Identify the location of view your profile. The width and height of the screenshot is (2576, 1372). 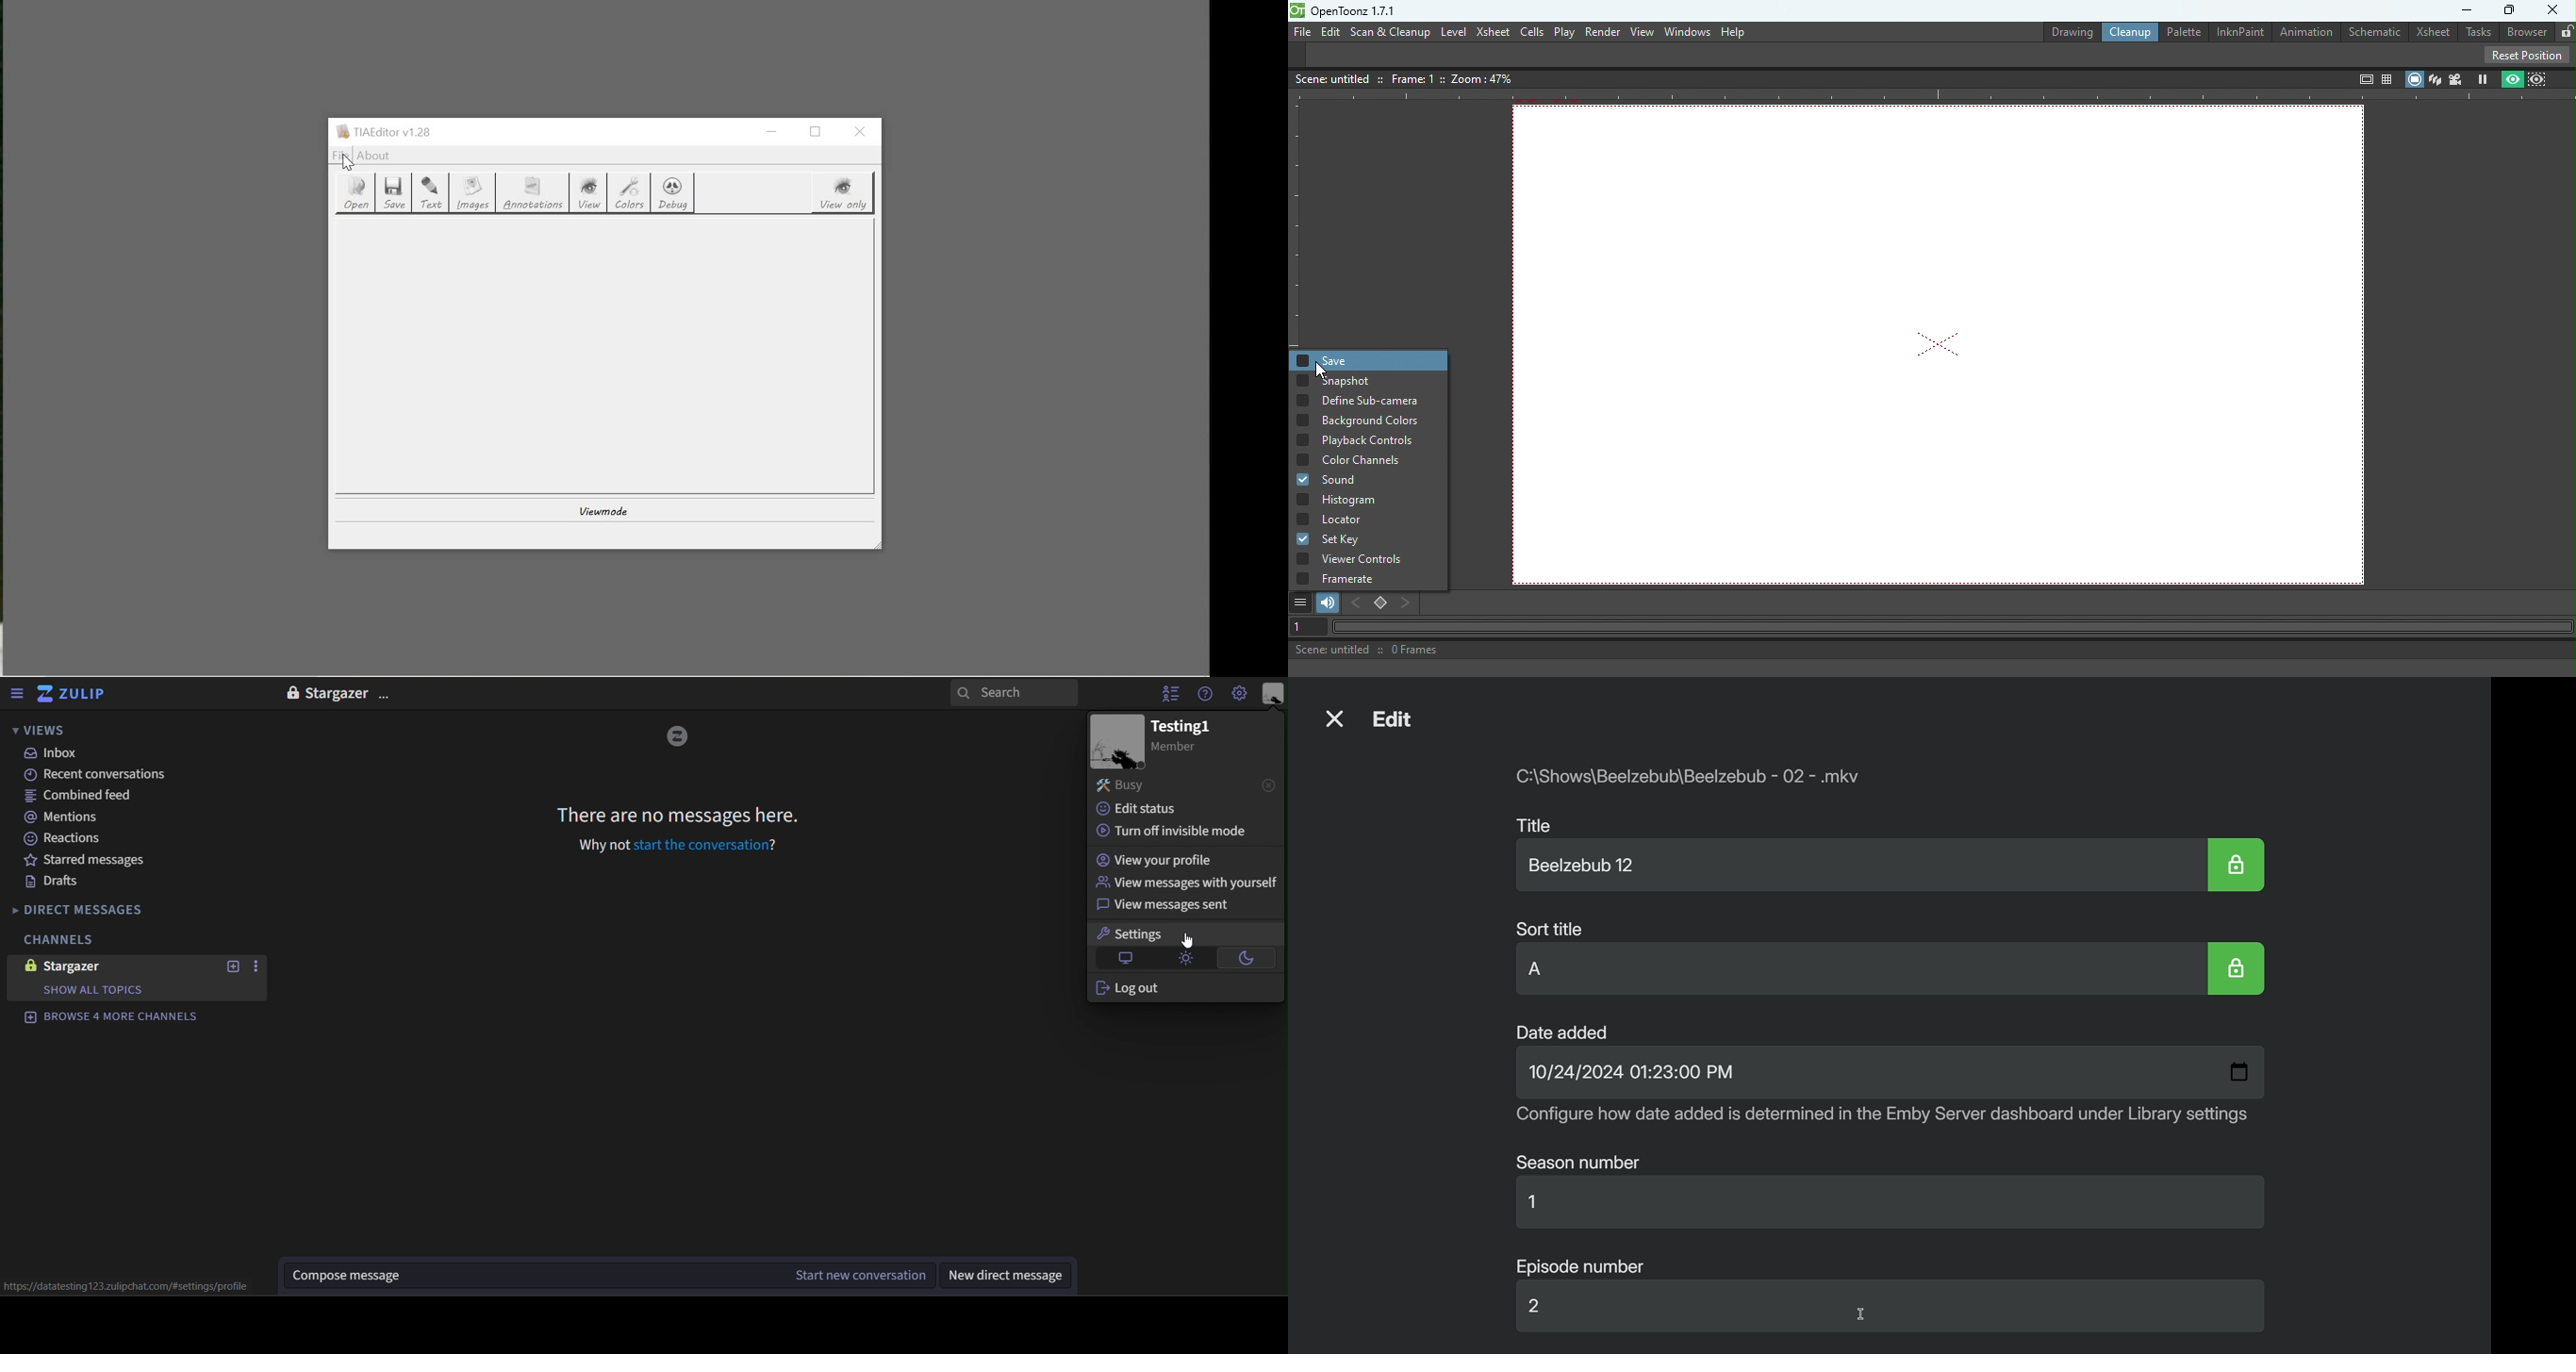
(1163, 860).